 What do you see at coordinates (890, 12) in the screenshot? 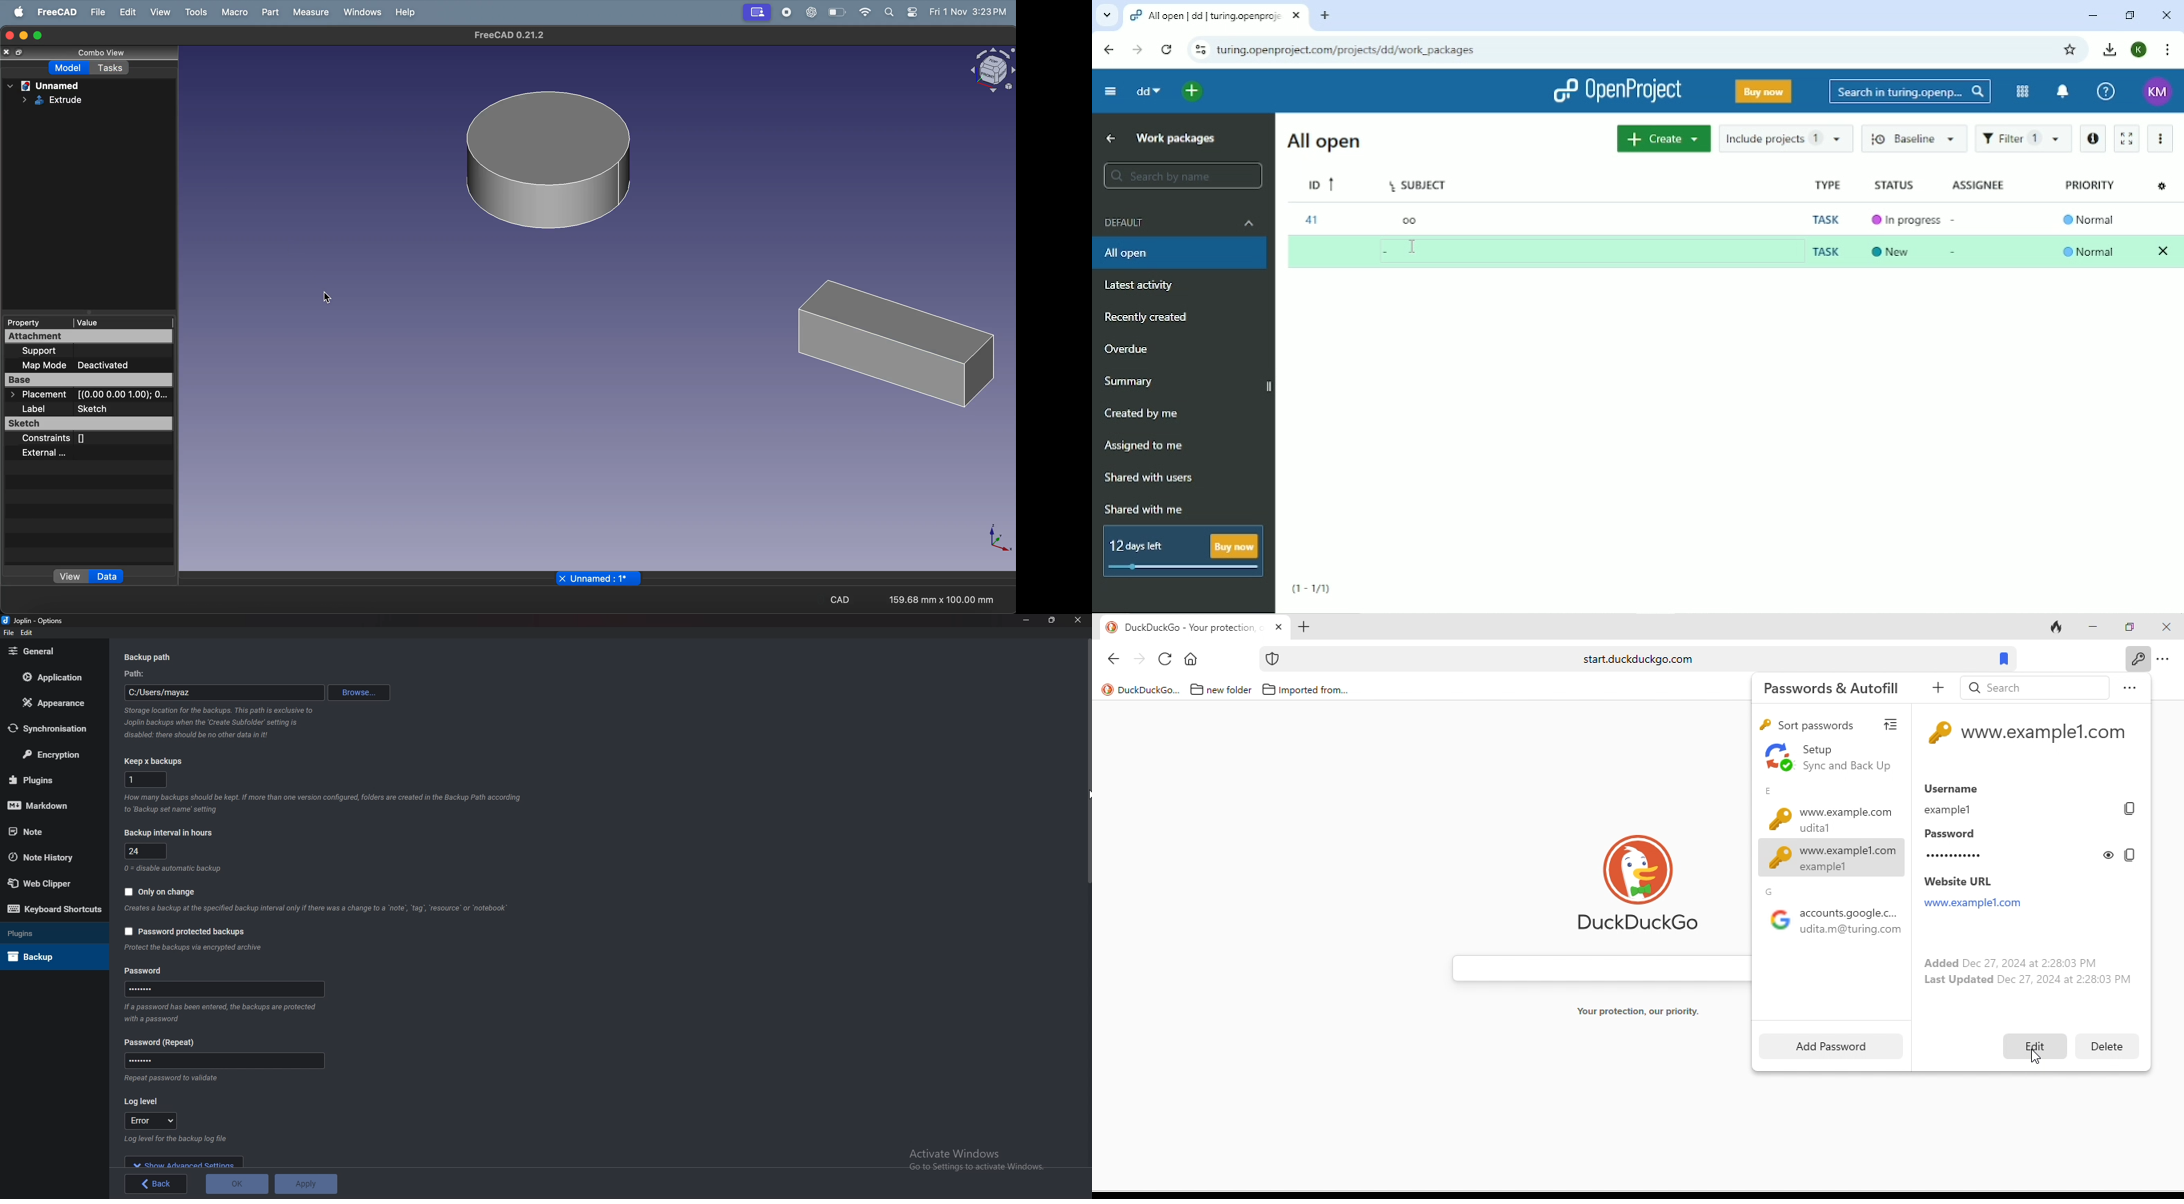
I see `search` at bounding box center [890, 12].